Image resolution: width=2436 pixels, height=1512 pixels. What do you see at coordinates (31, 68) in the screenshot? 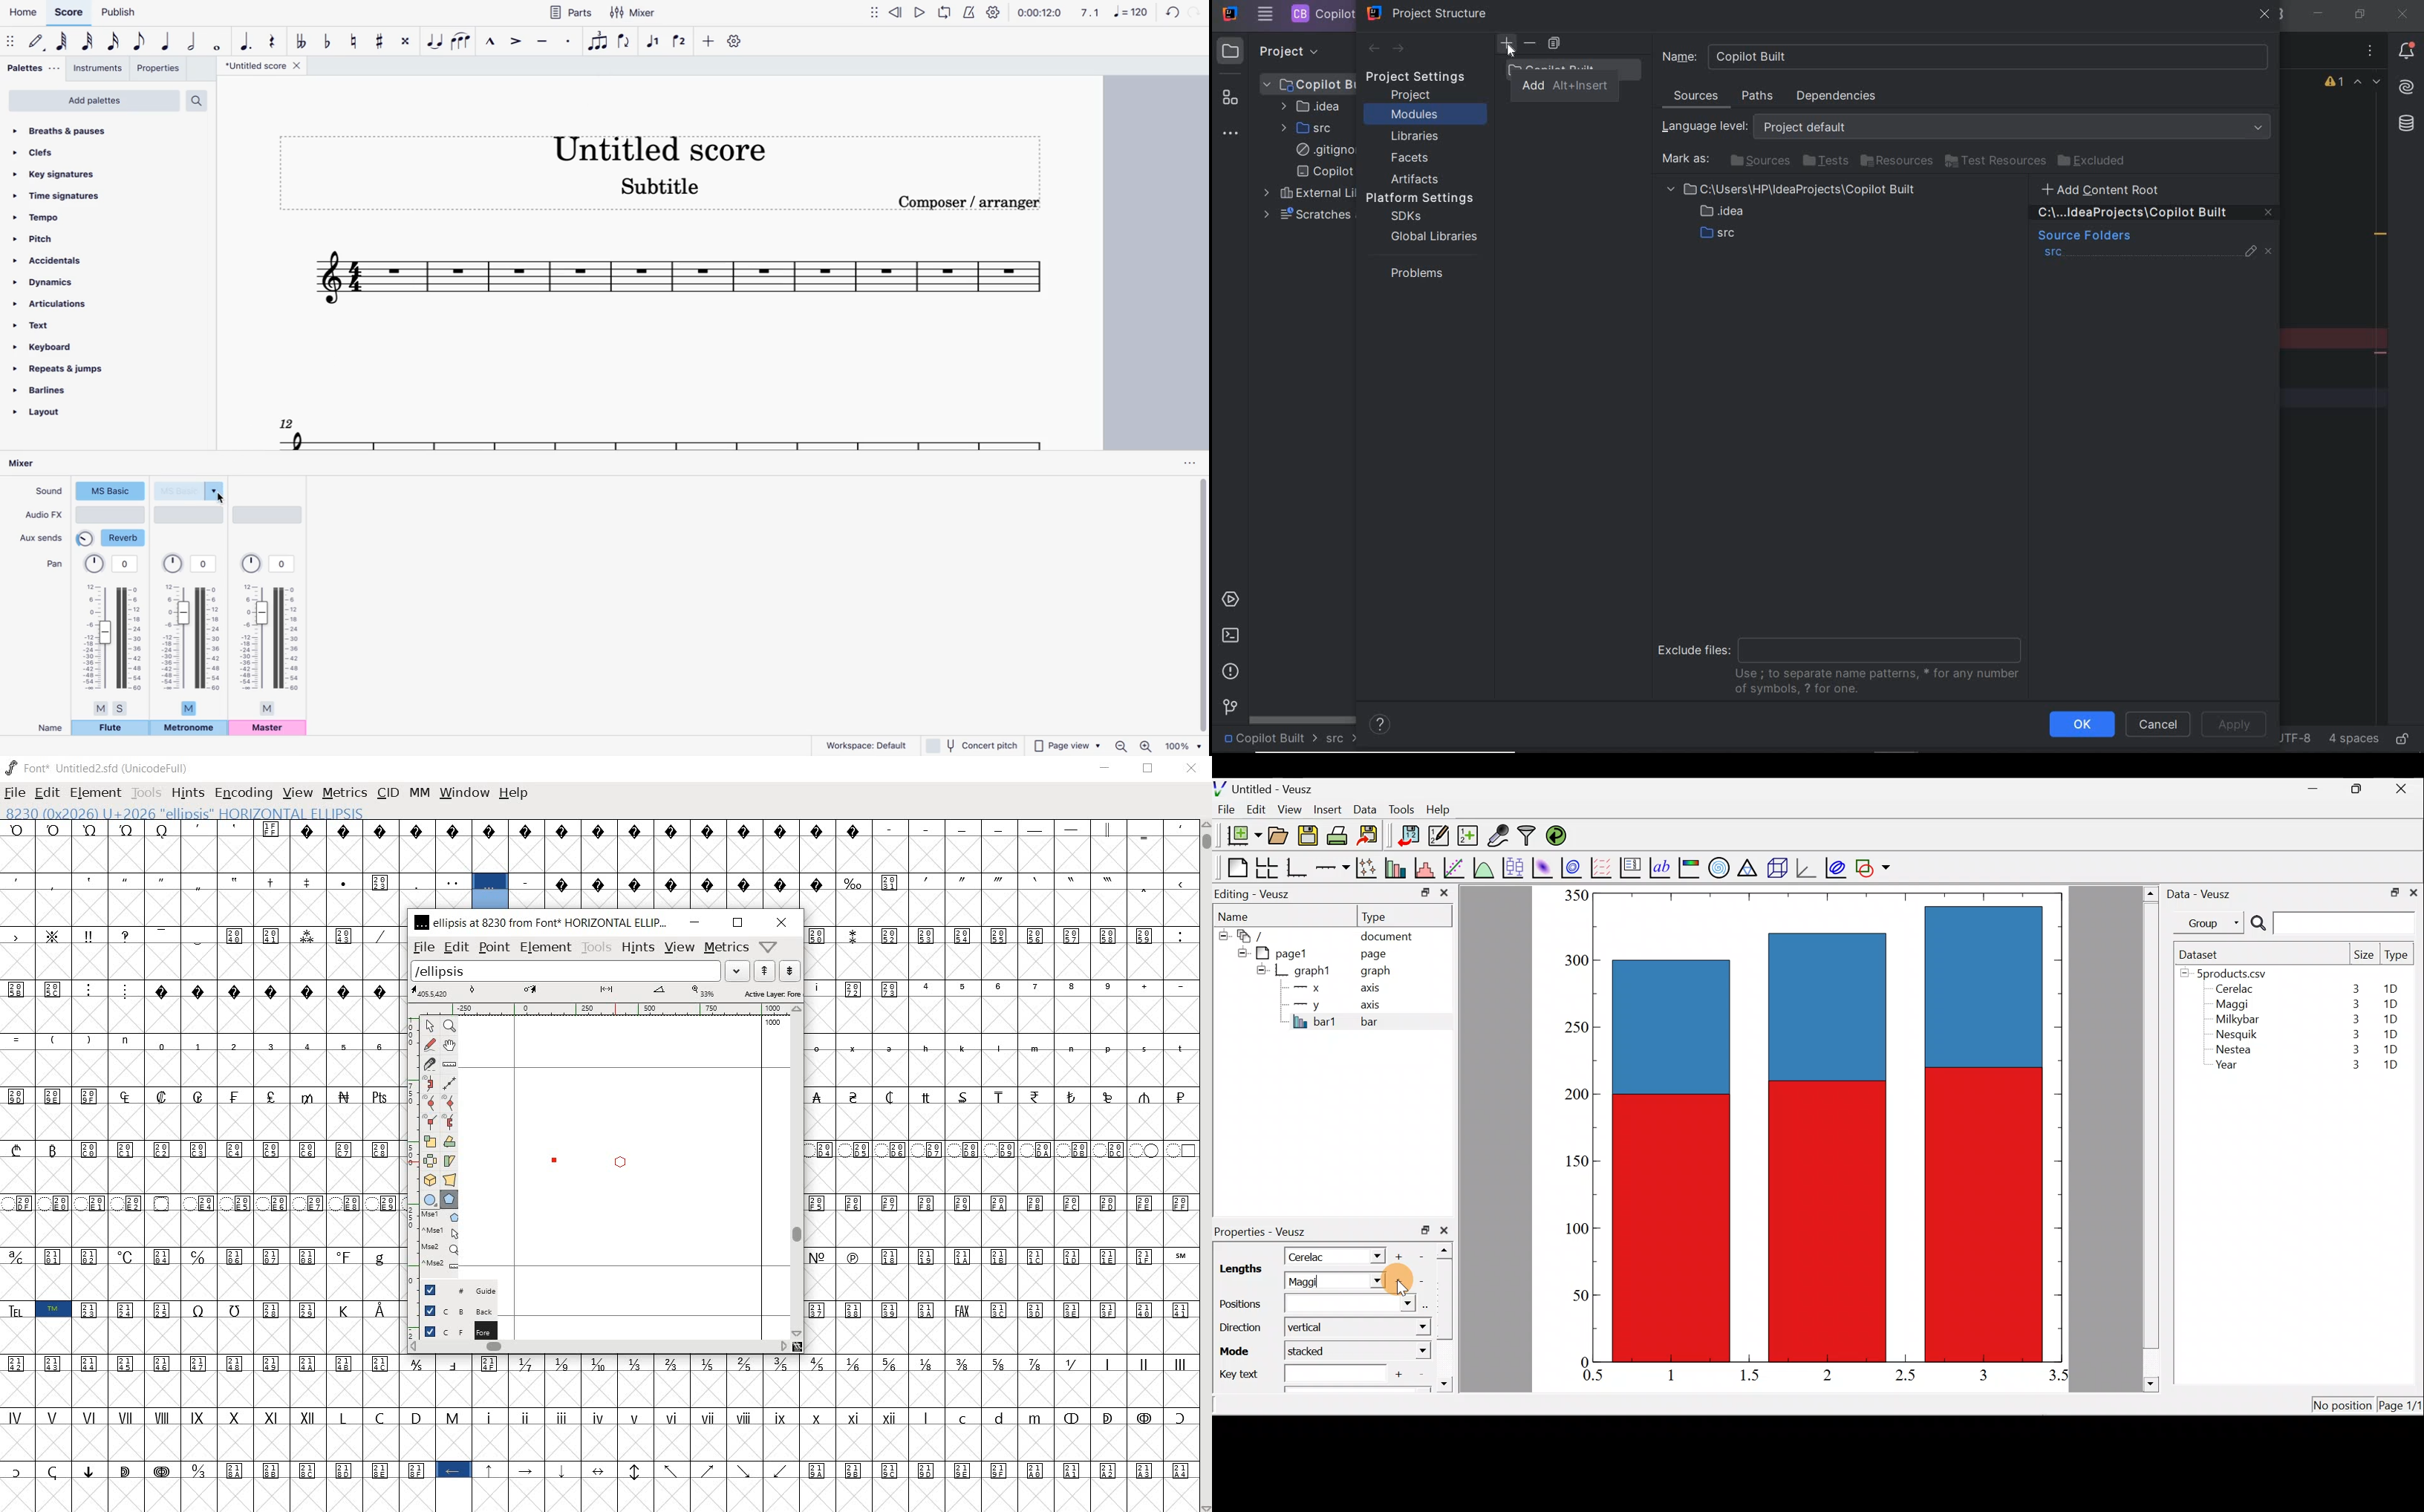
I see `palettes` at bounding box center [31, 68].